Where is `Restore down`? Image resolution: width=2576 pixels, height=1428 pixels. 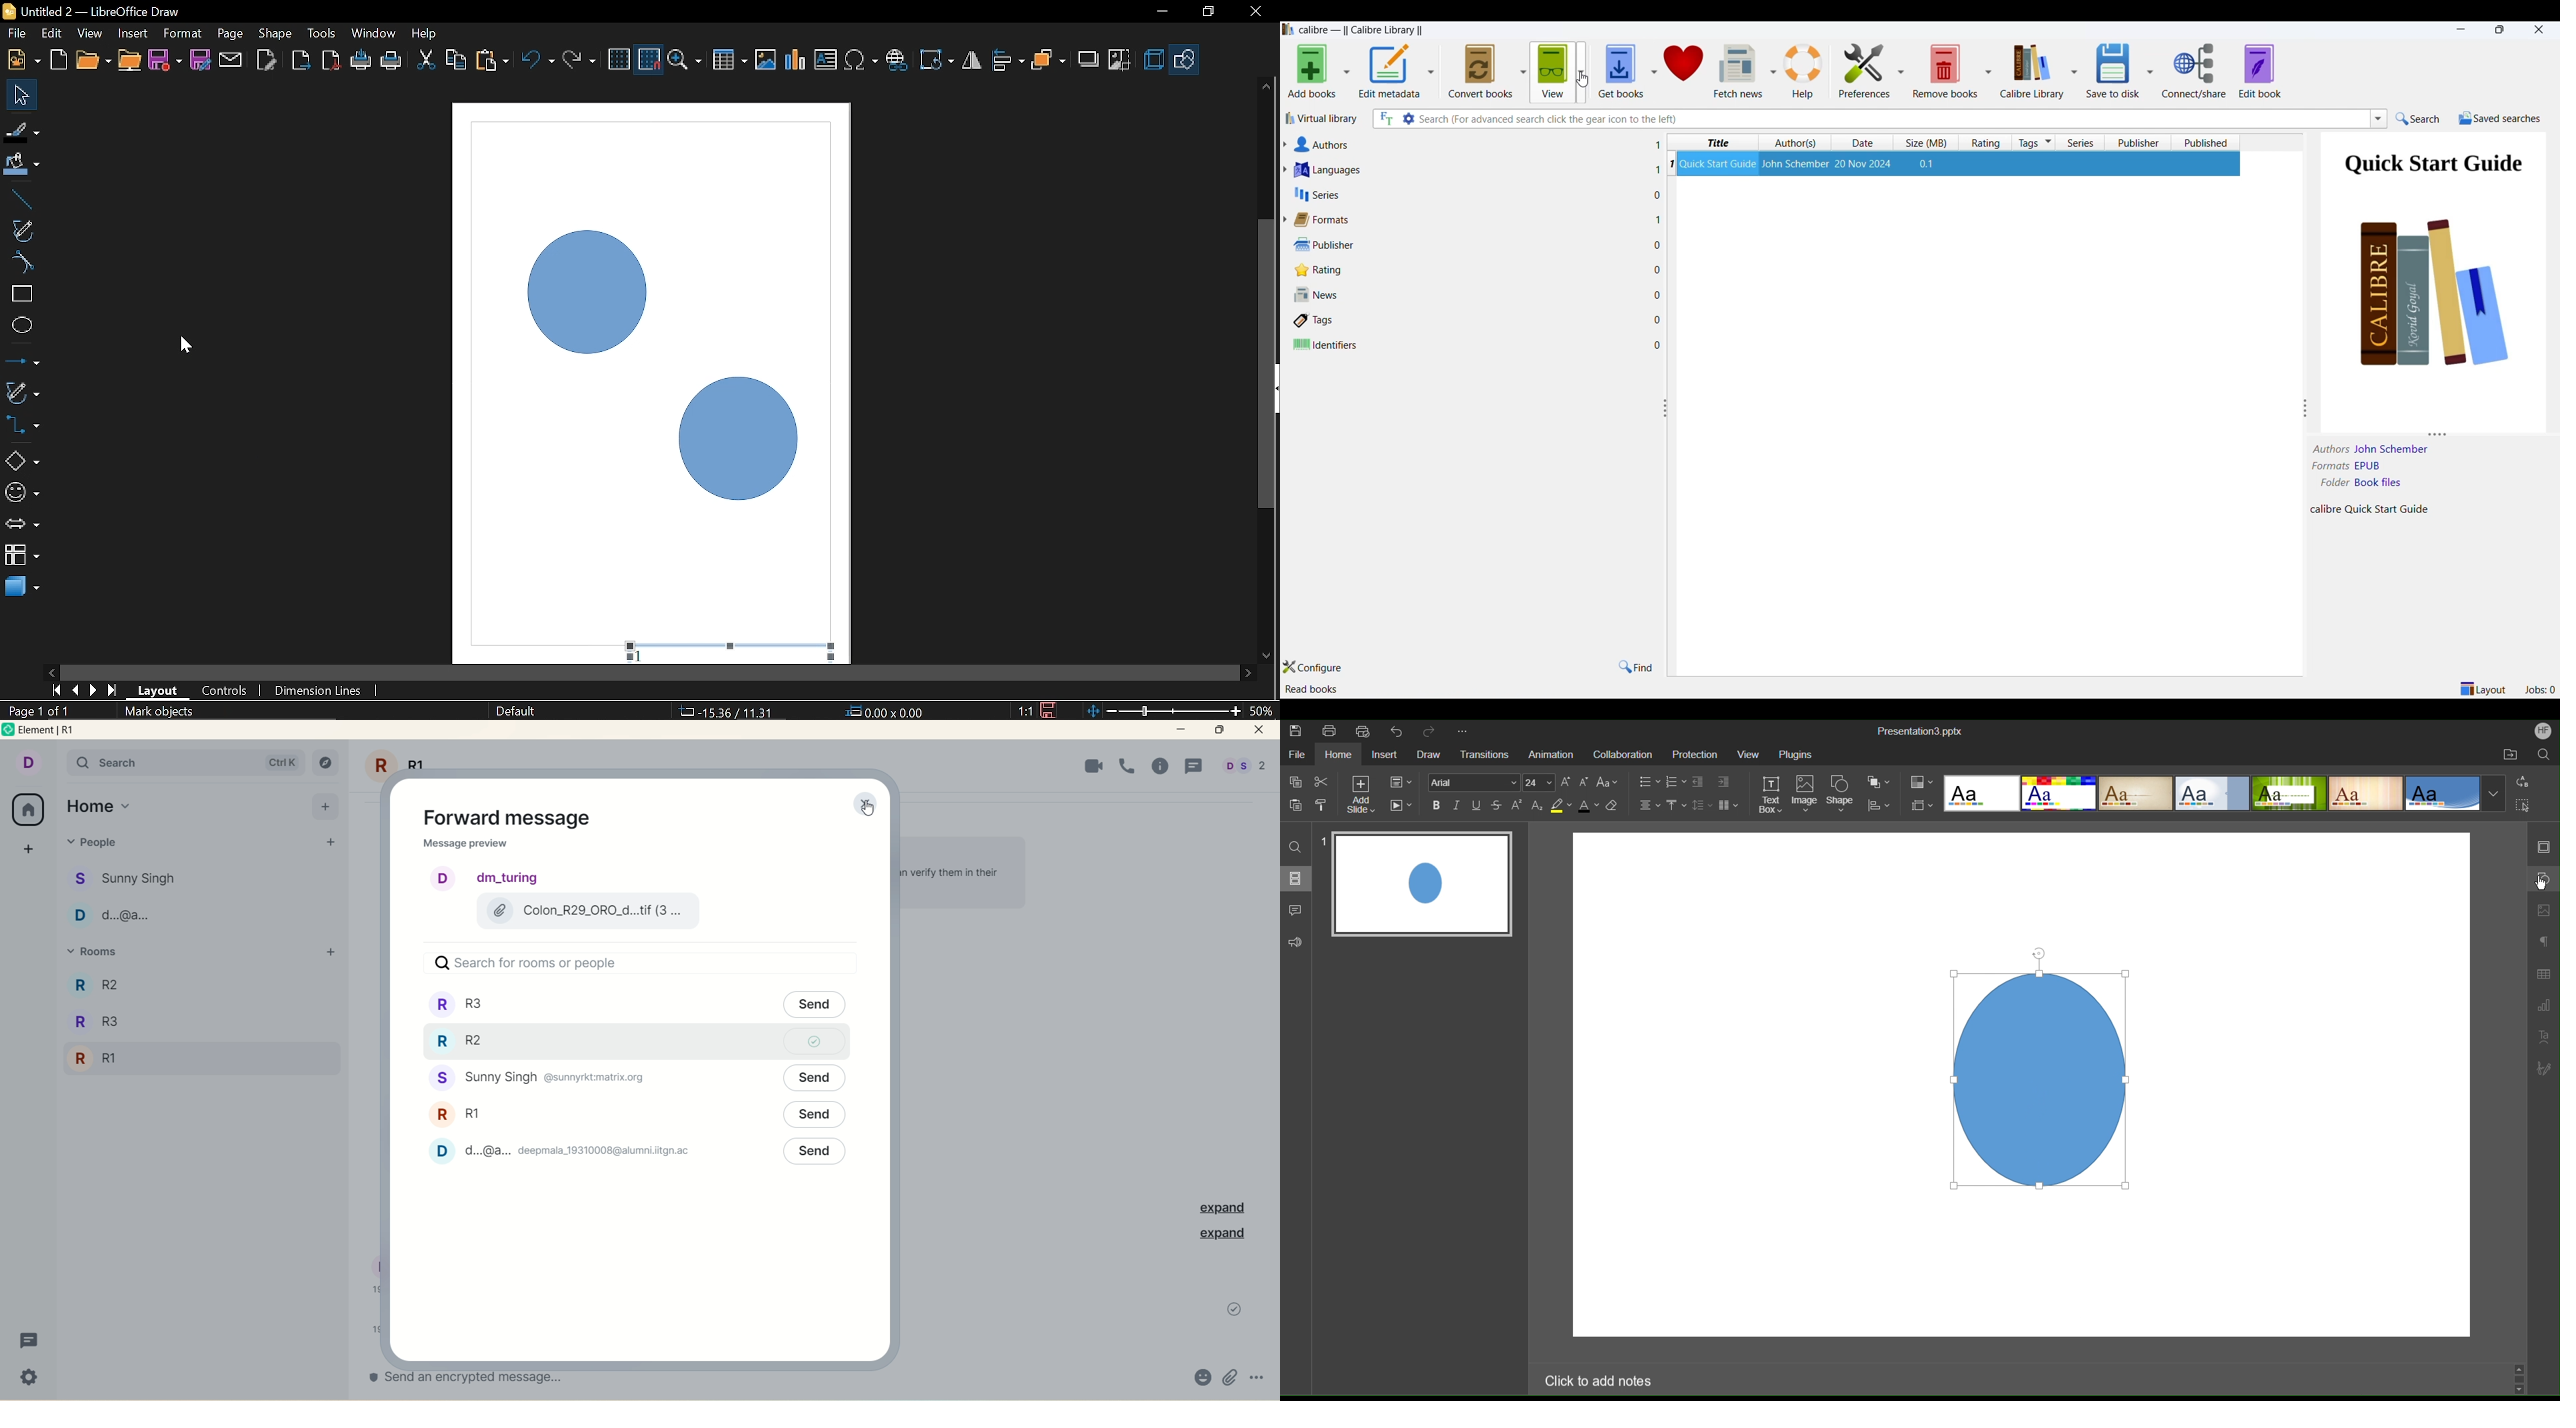
Restore down is located at coordinates (1207, 11).